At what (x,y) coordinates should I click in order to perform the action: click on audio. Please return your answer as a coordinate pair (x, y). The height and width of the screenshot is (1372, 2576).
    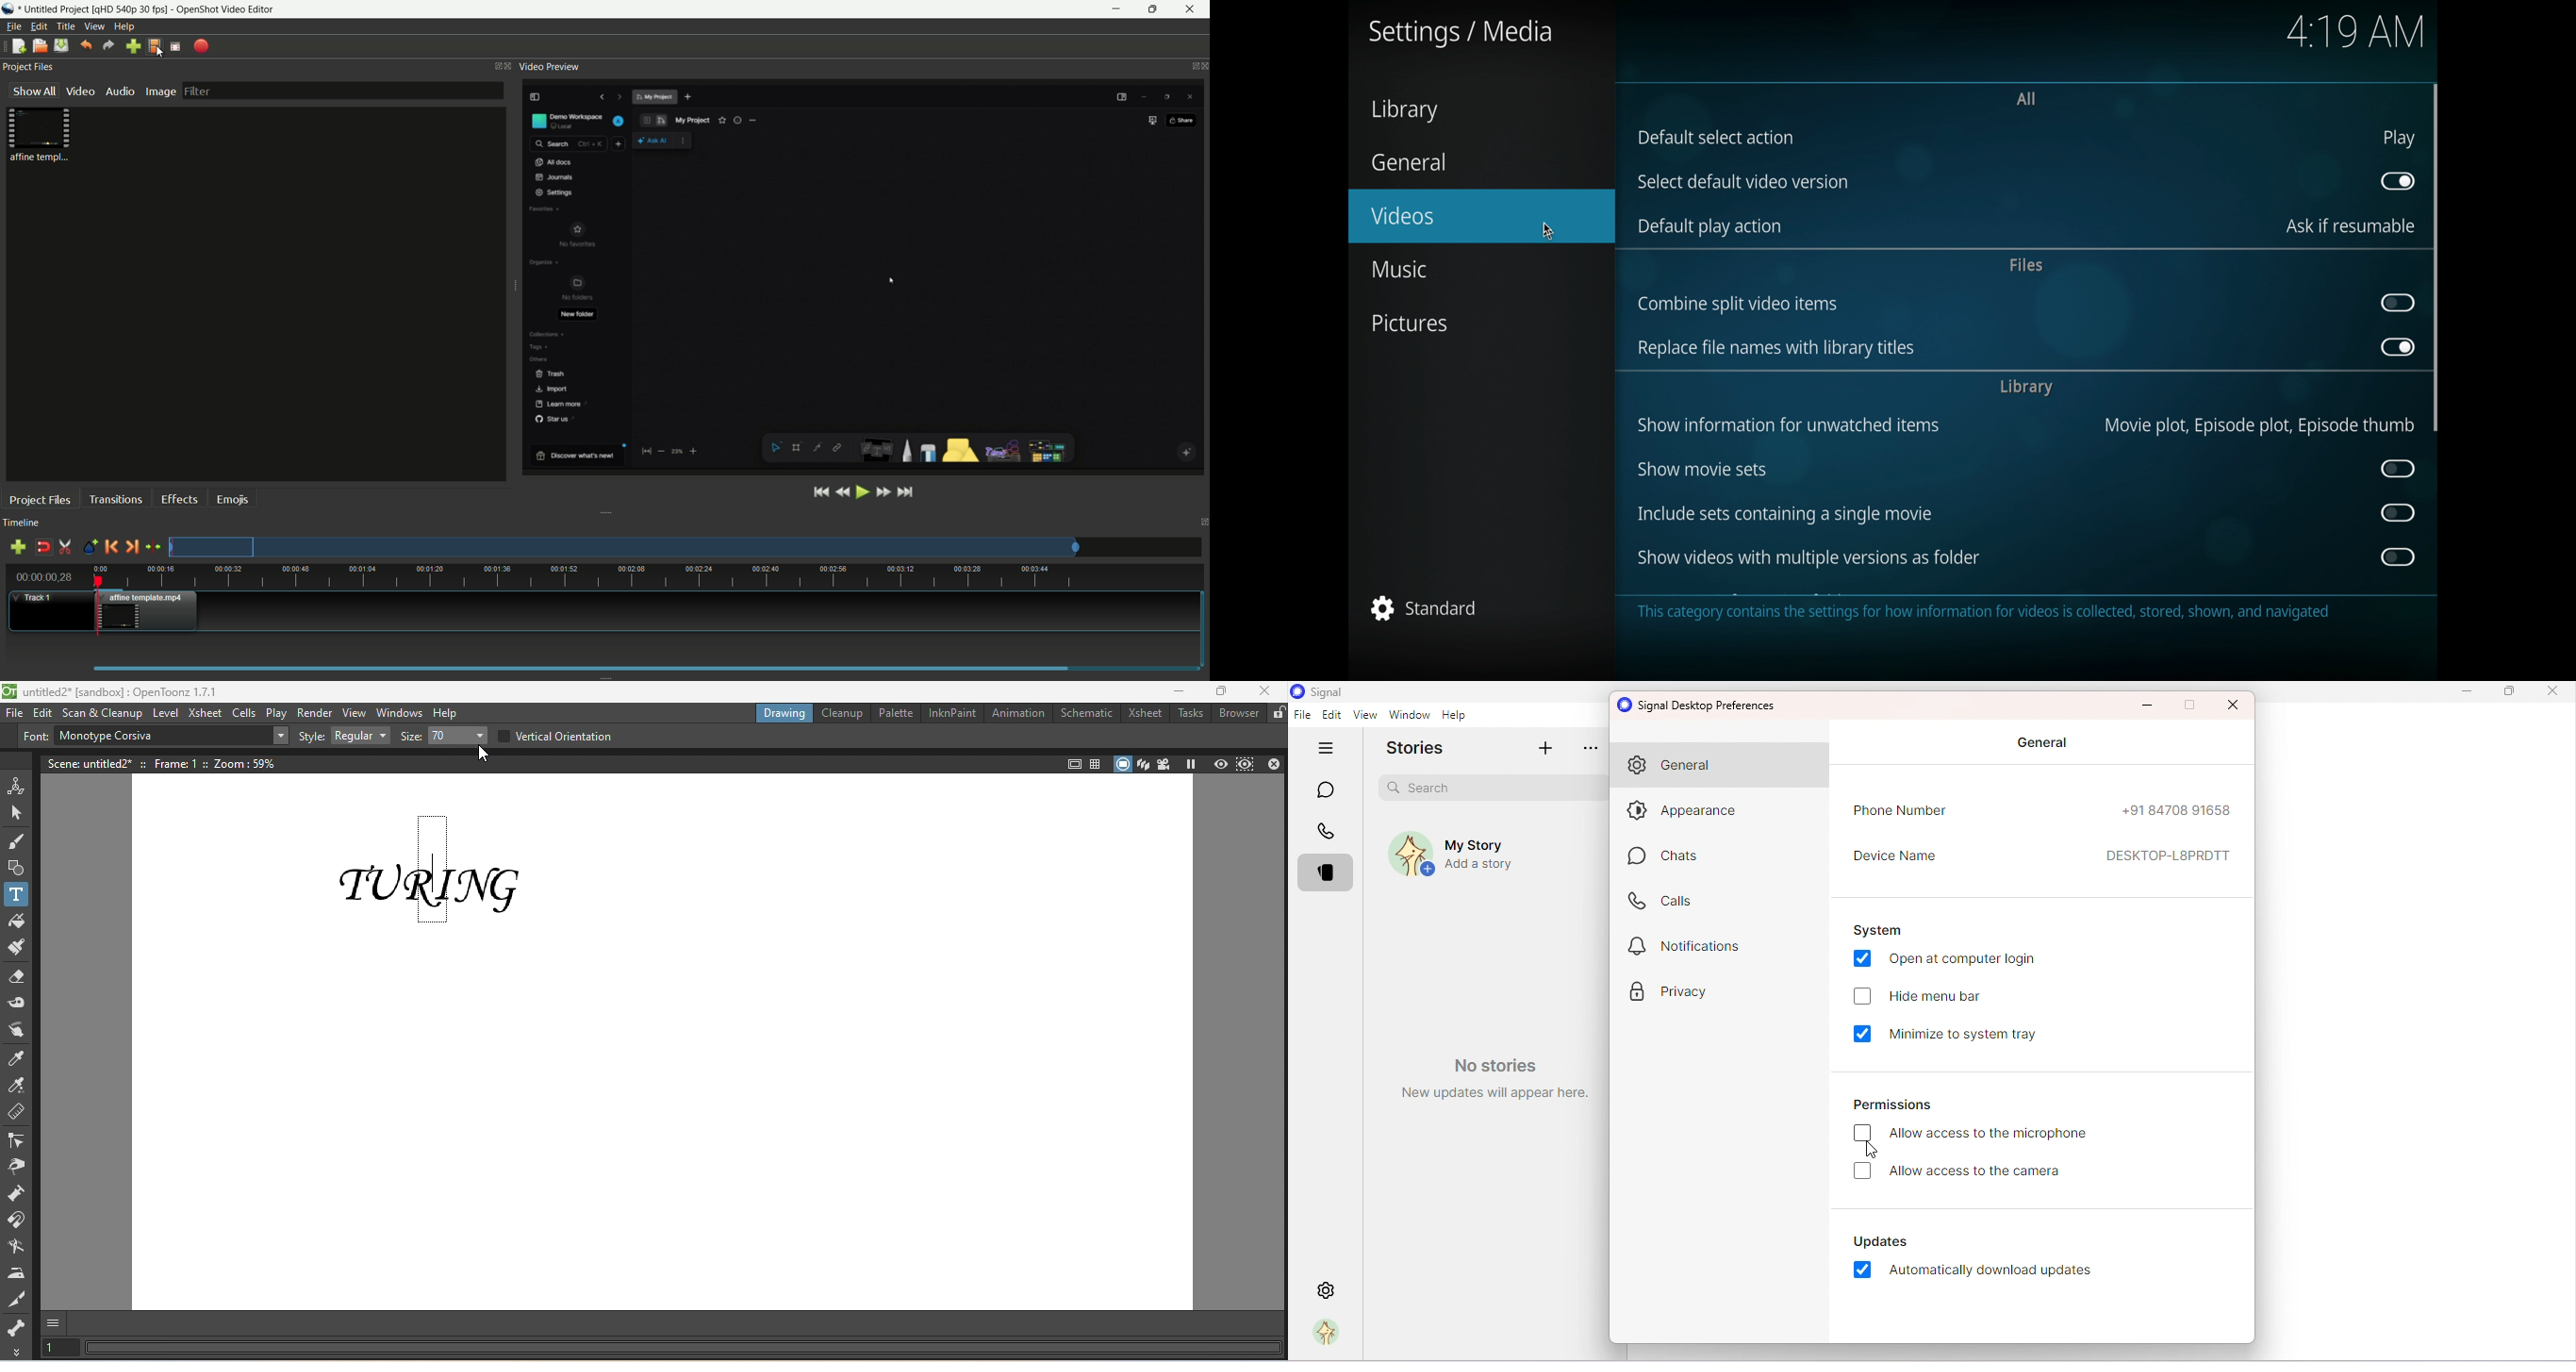
    Looking at the image, I should click on (121, 91).